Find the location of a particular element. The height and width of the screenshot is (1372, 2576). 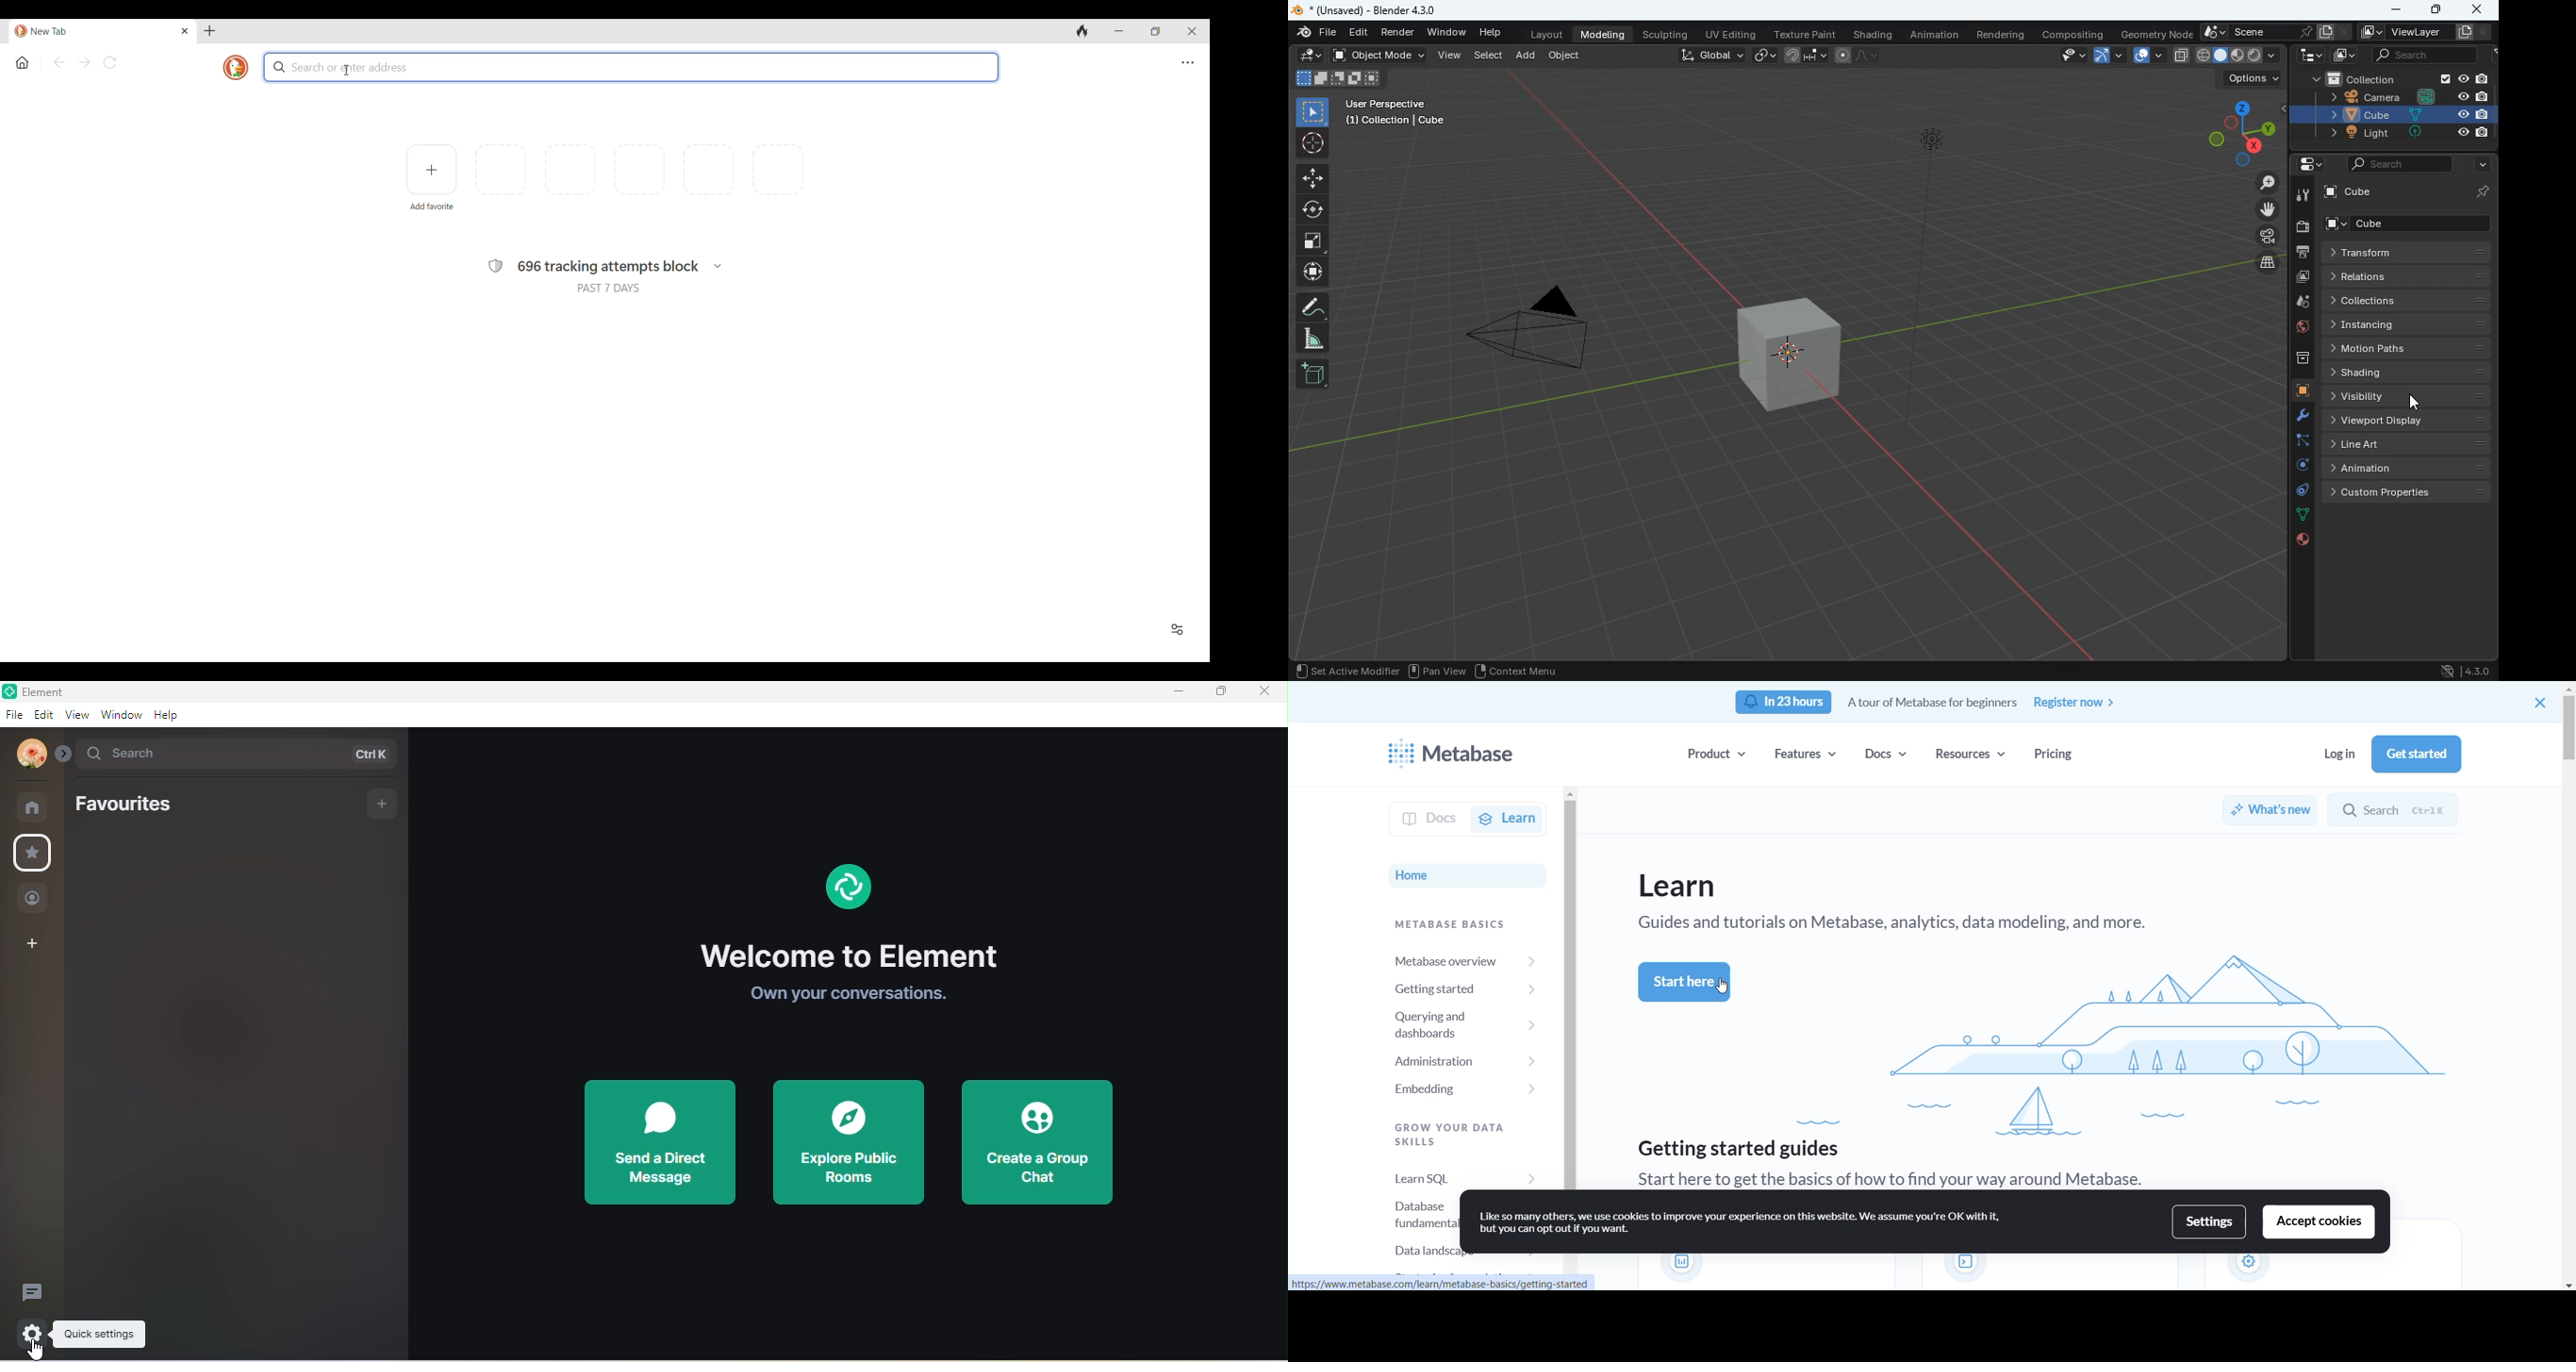

camera is located at coordinates (2394, 98).